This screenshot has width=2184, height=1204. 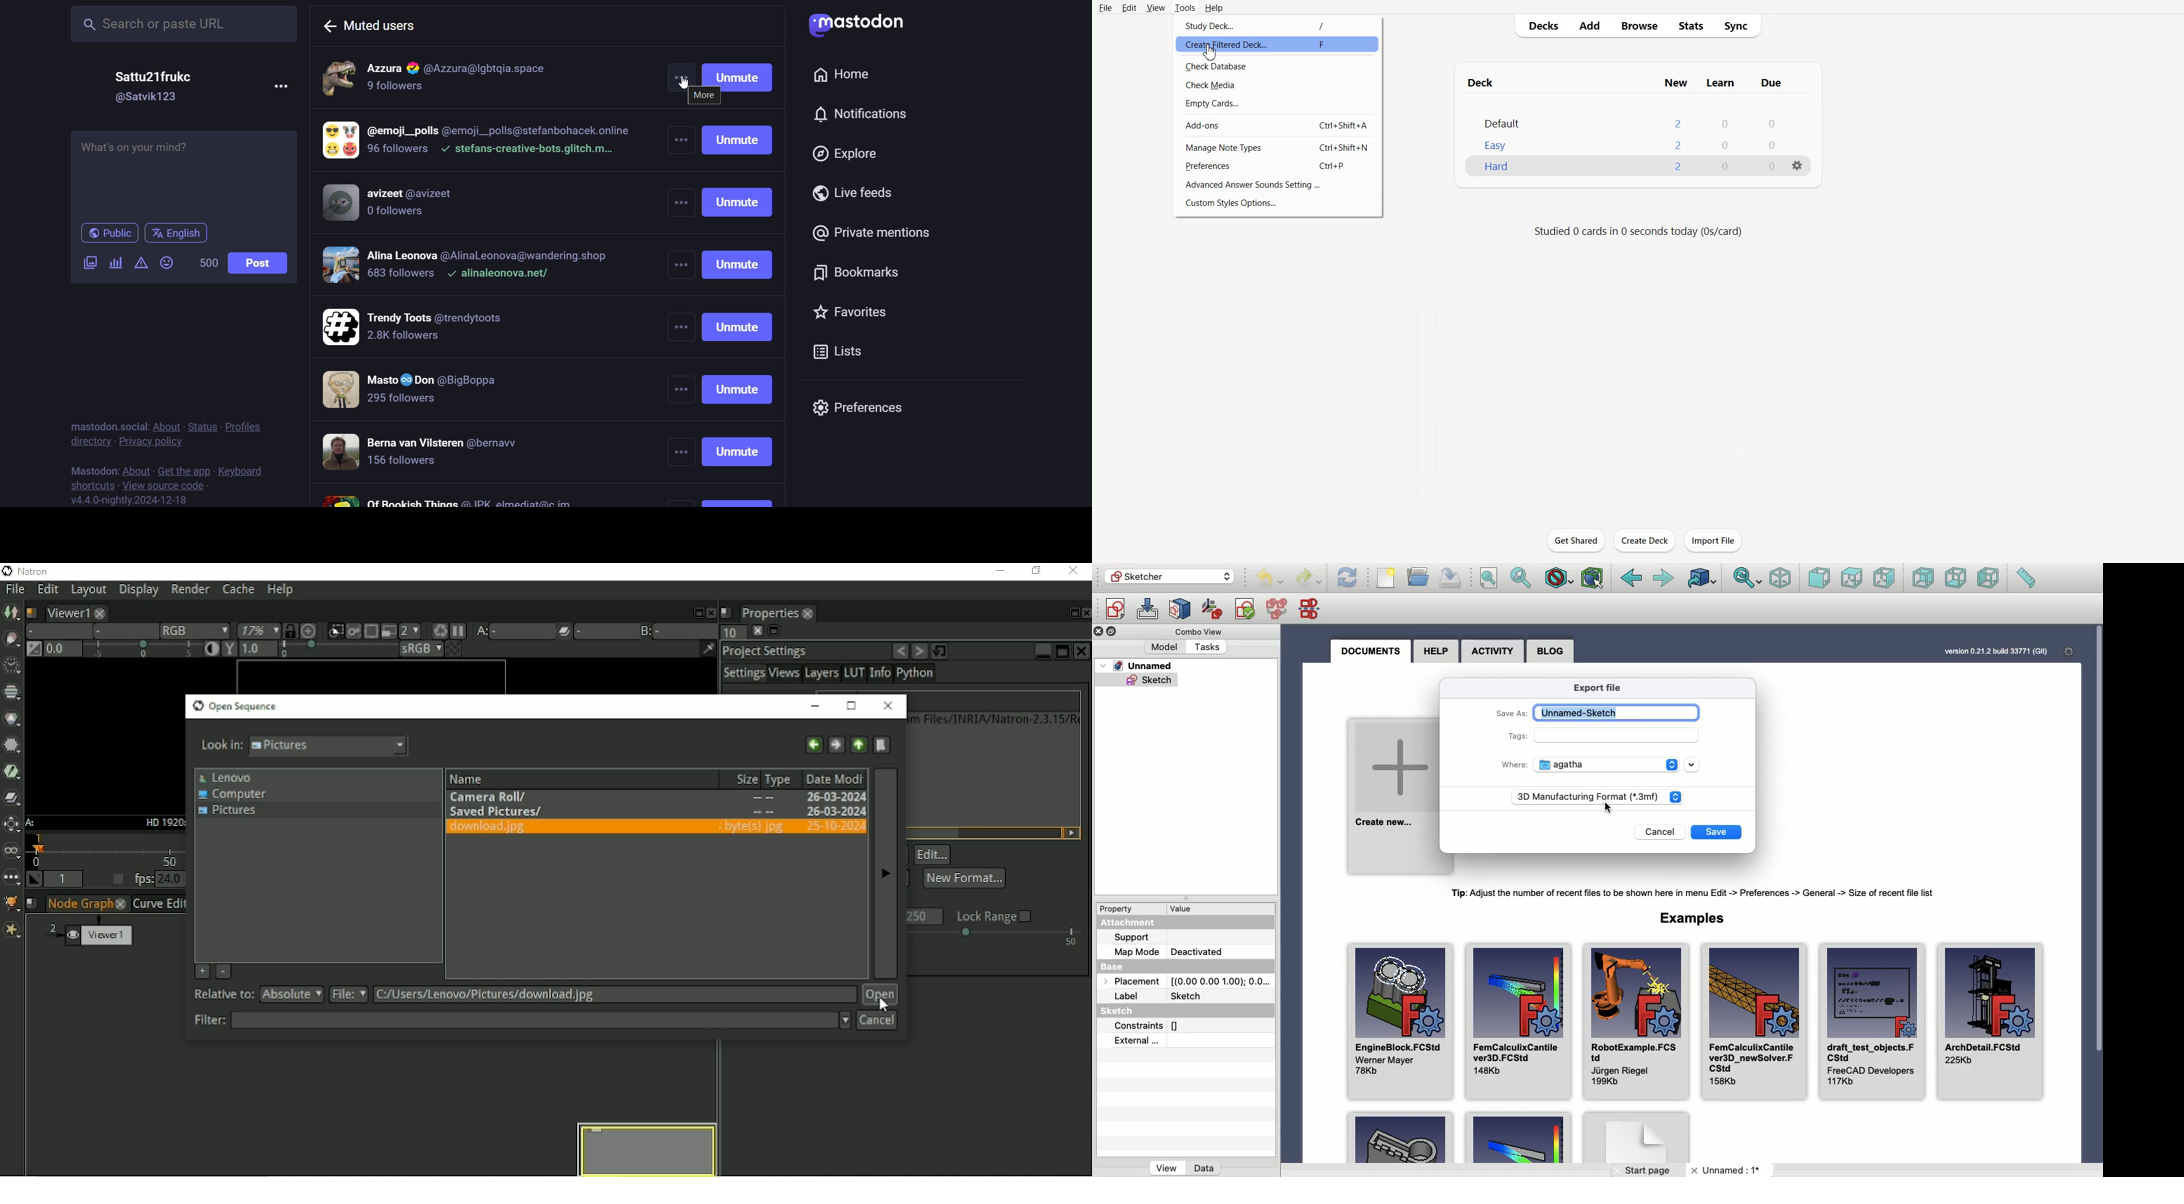 I want to click on Create Deck, so click(x=1644, y=540).